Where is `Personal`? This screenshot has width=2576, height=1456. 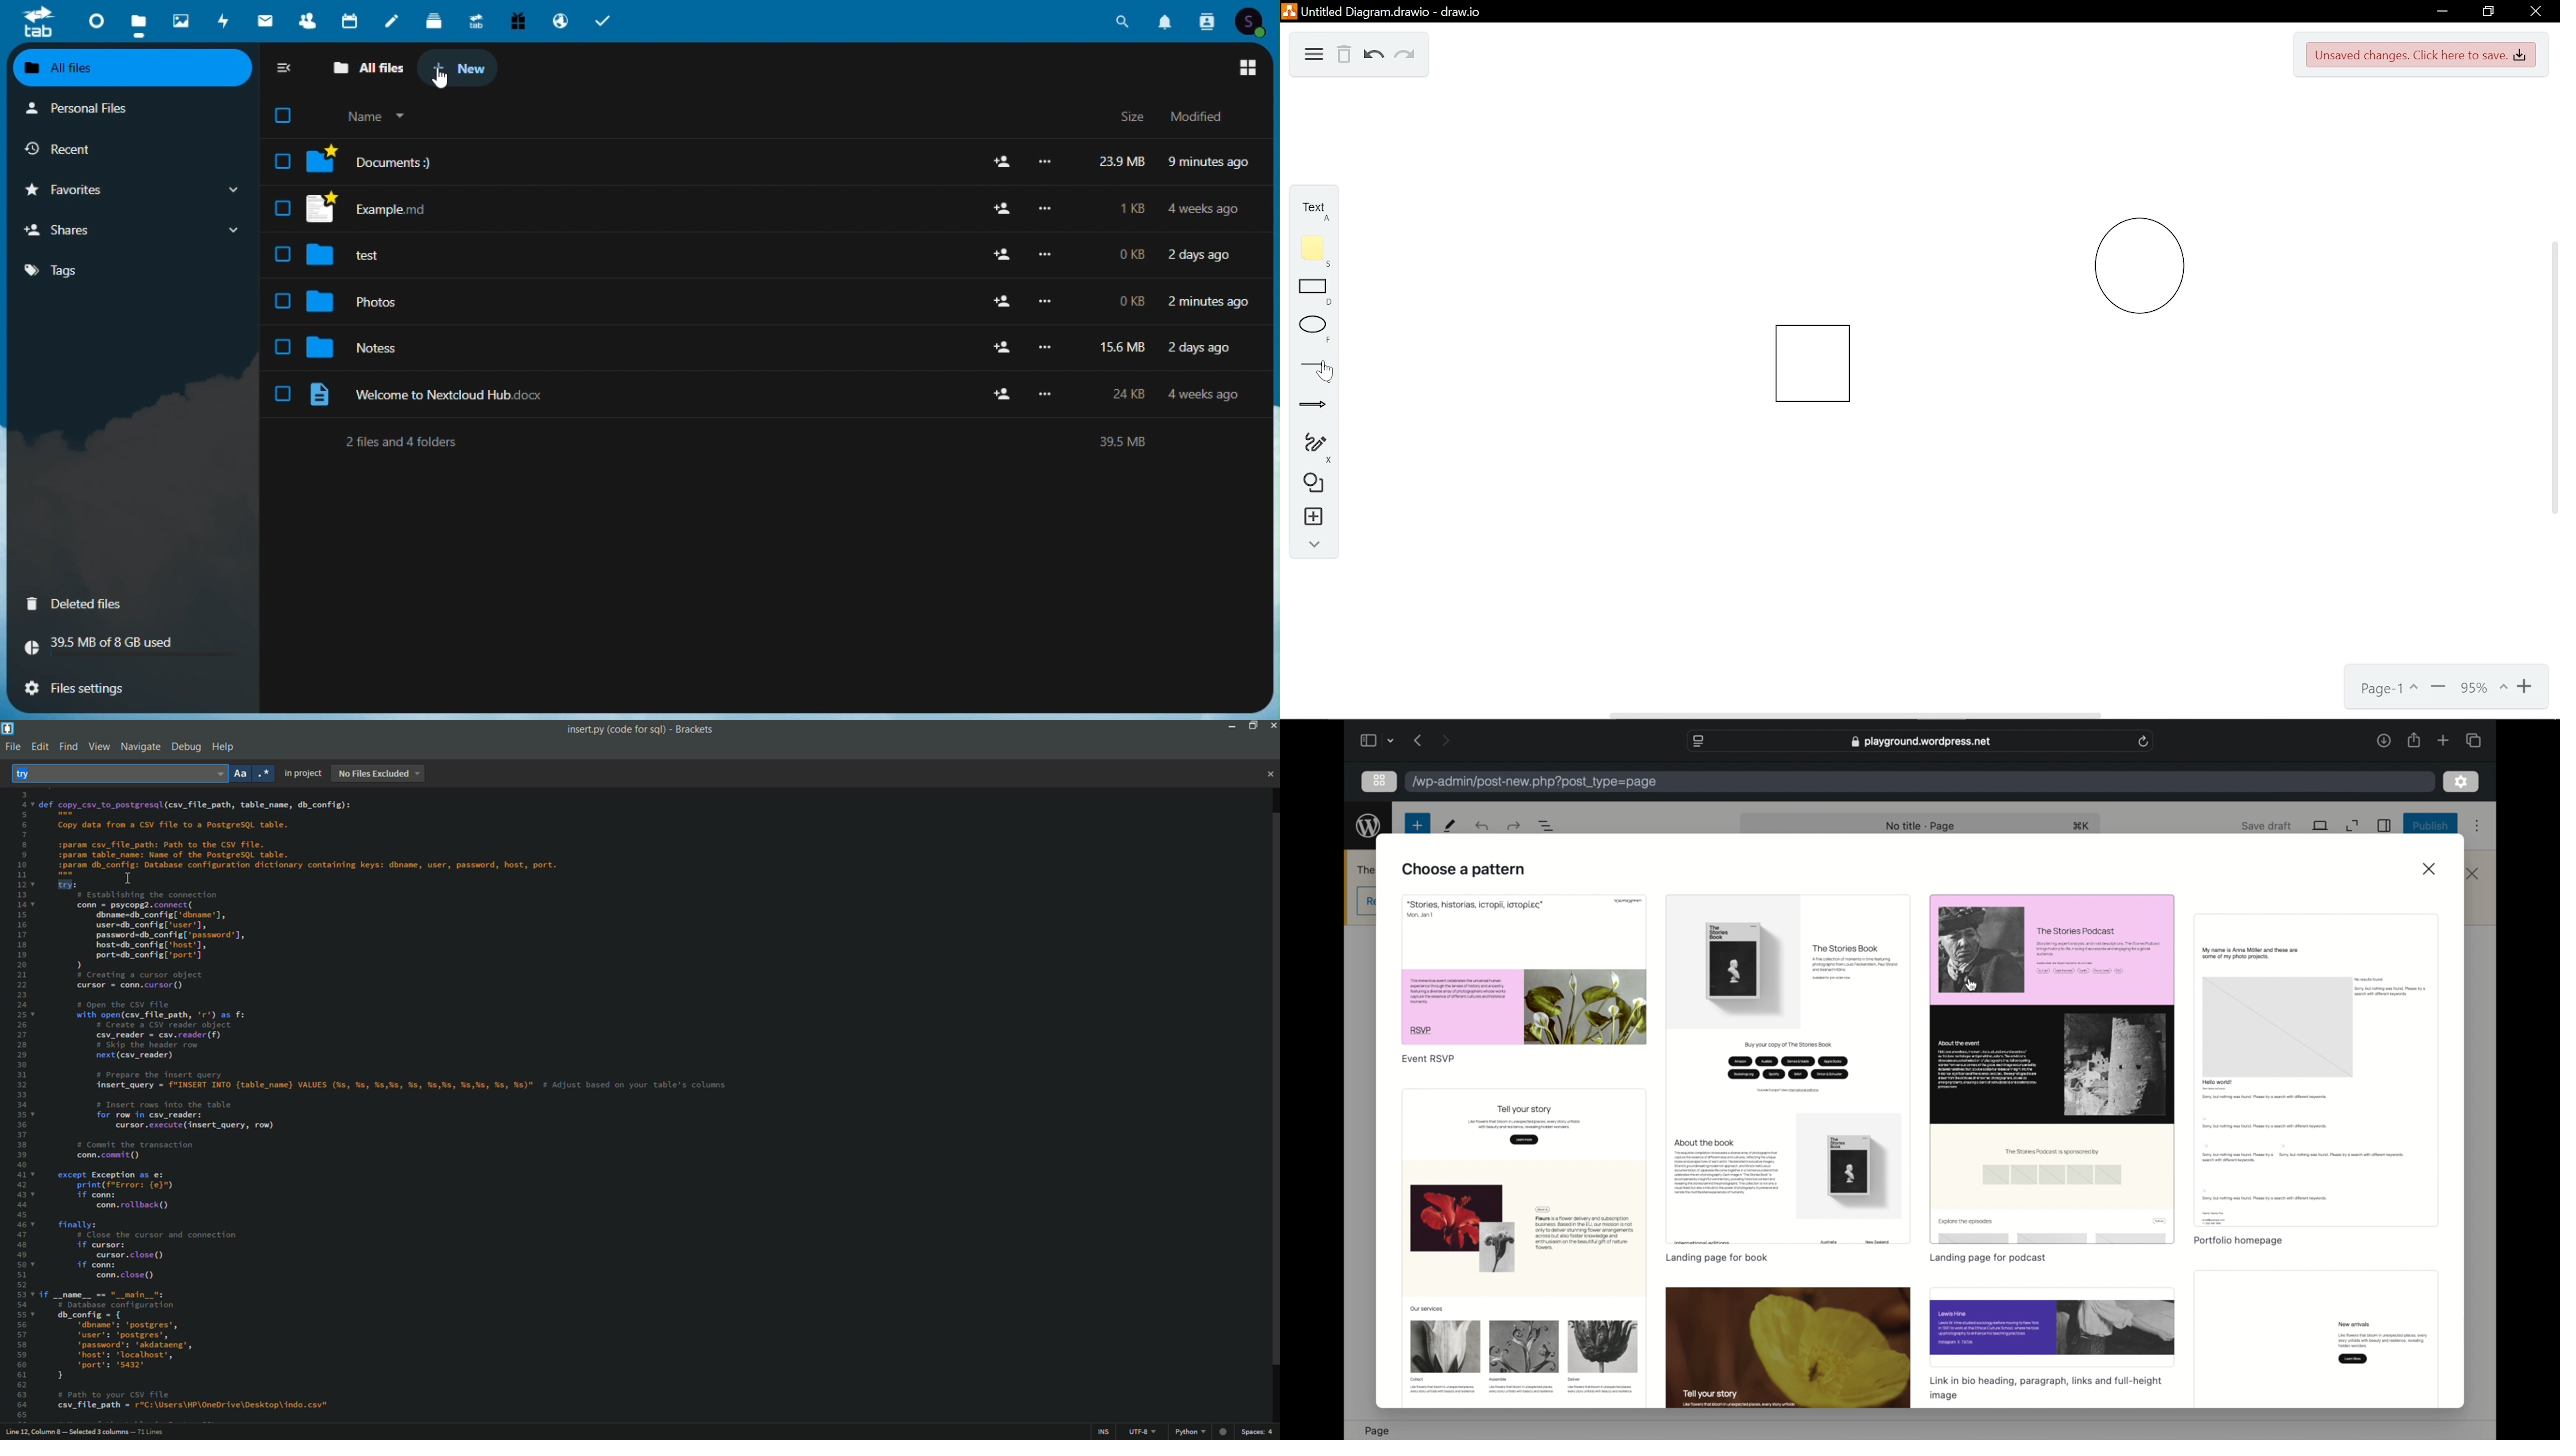
Personal is located at coordinates (127, 108).